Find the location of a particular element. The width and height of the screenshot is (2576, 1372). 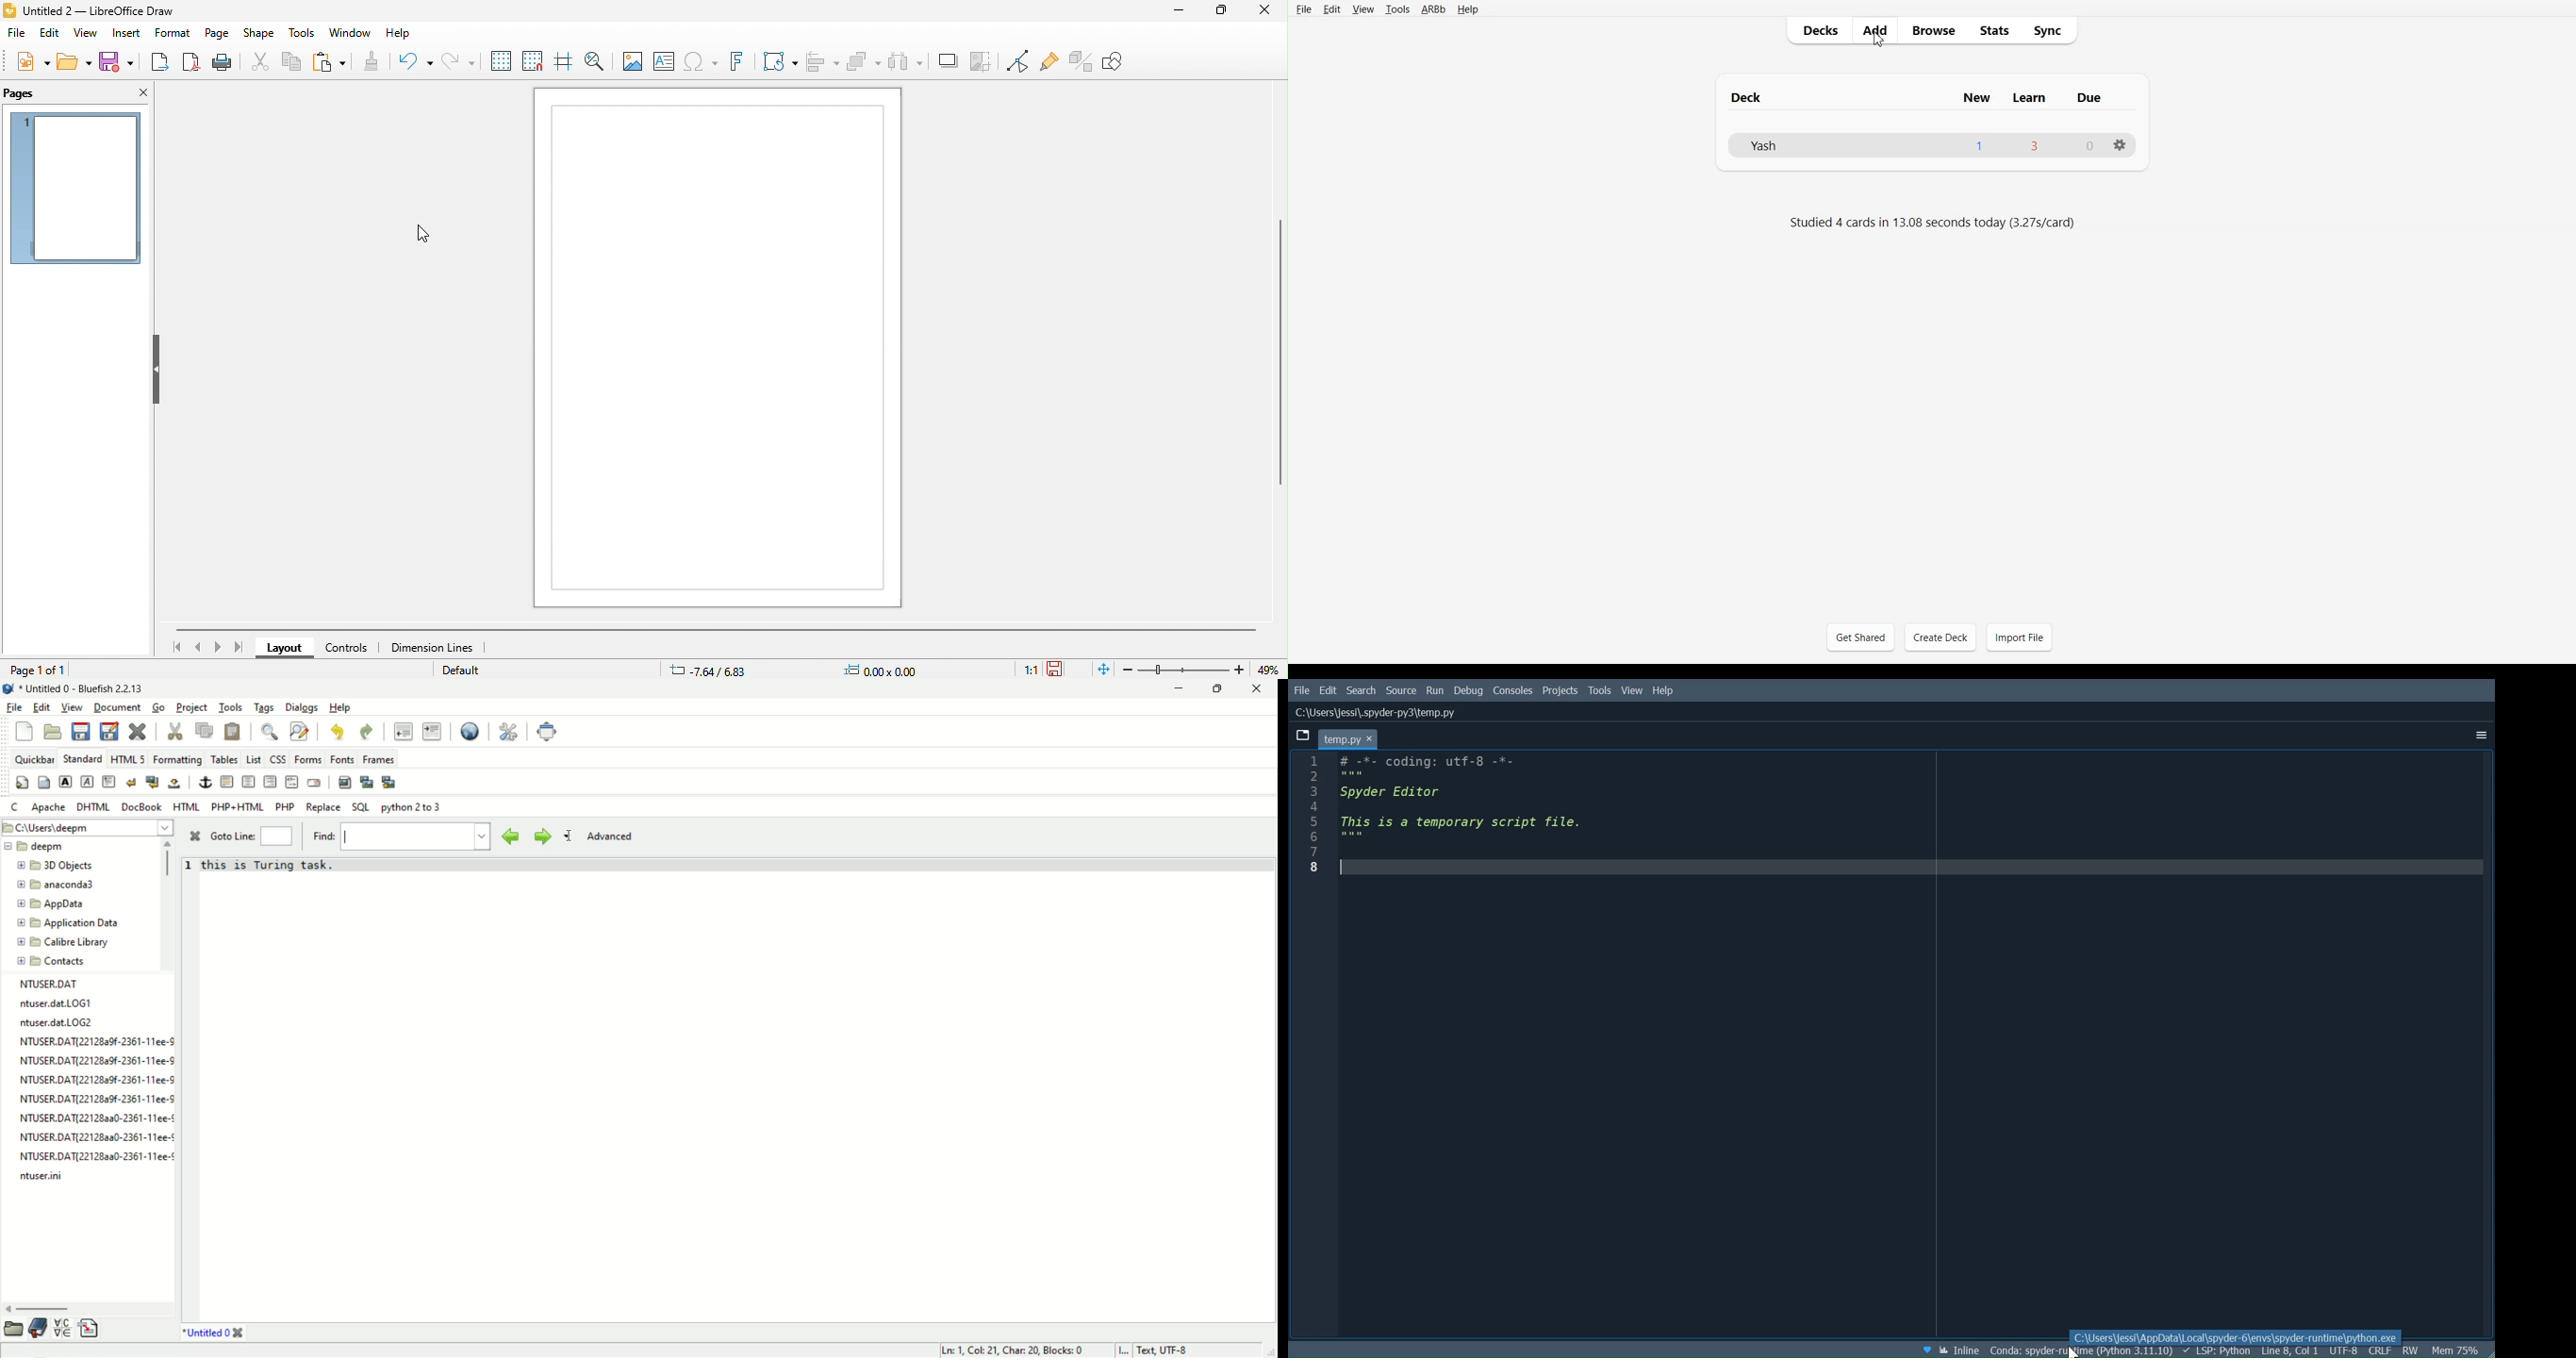

toggle point edit mode is located at coordinates (1016, 61).